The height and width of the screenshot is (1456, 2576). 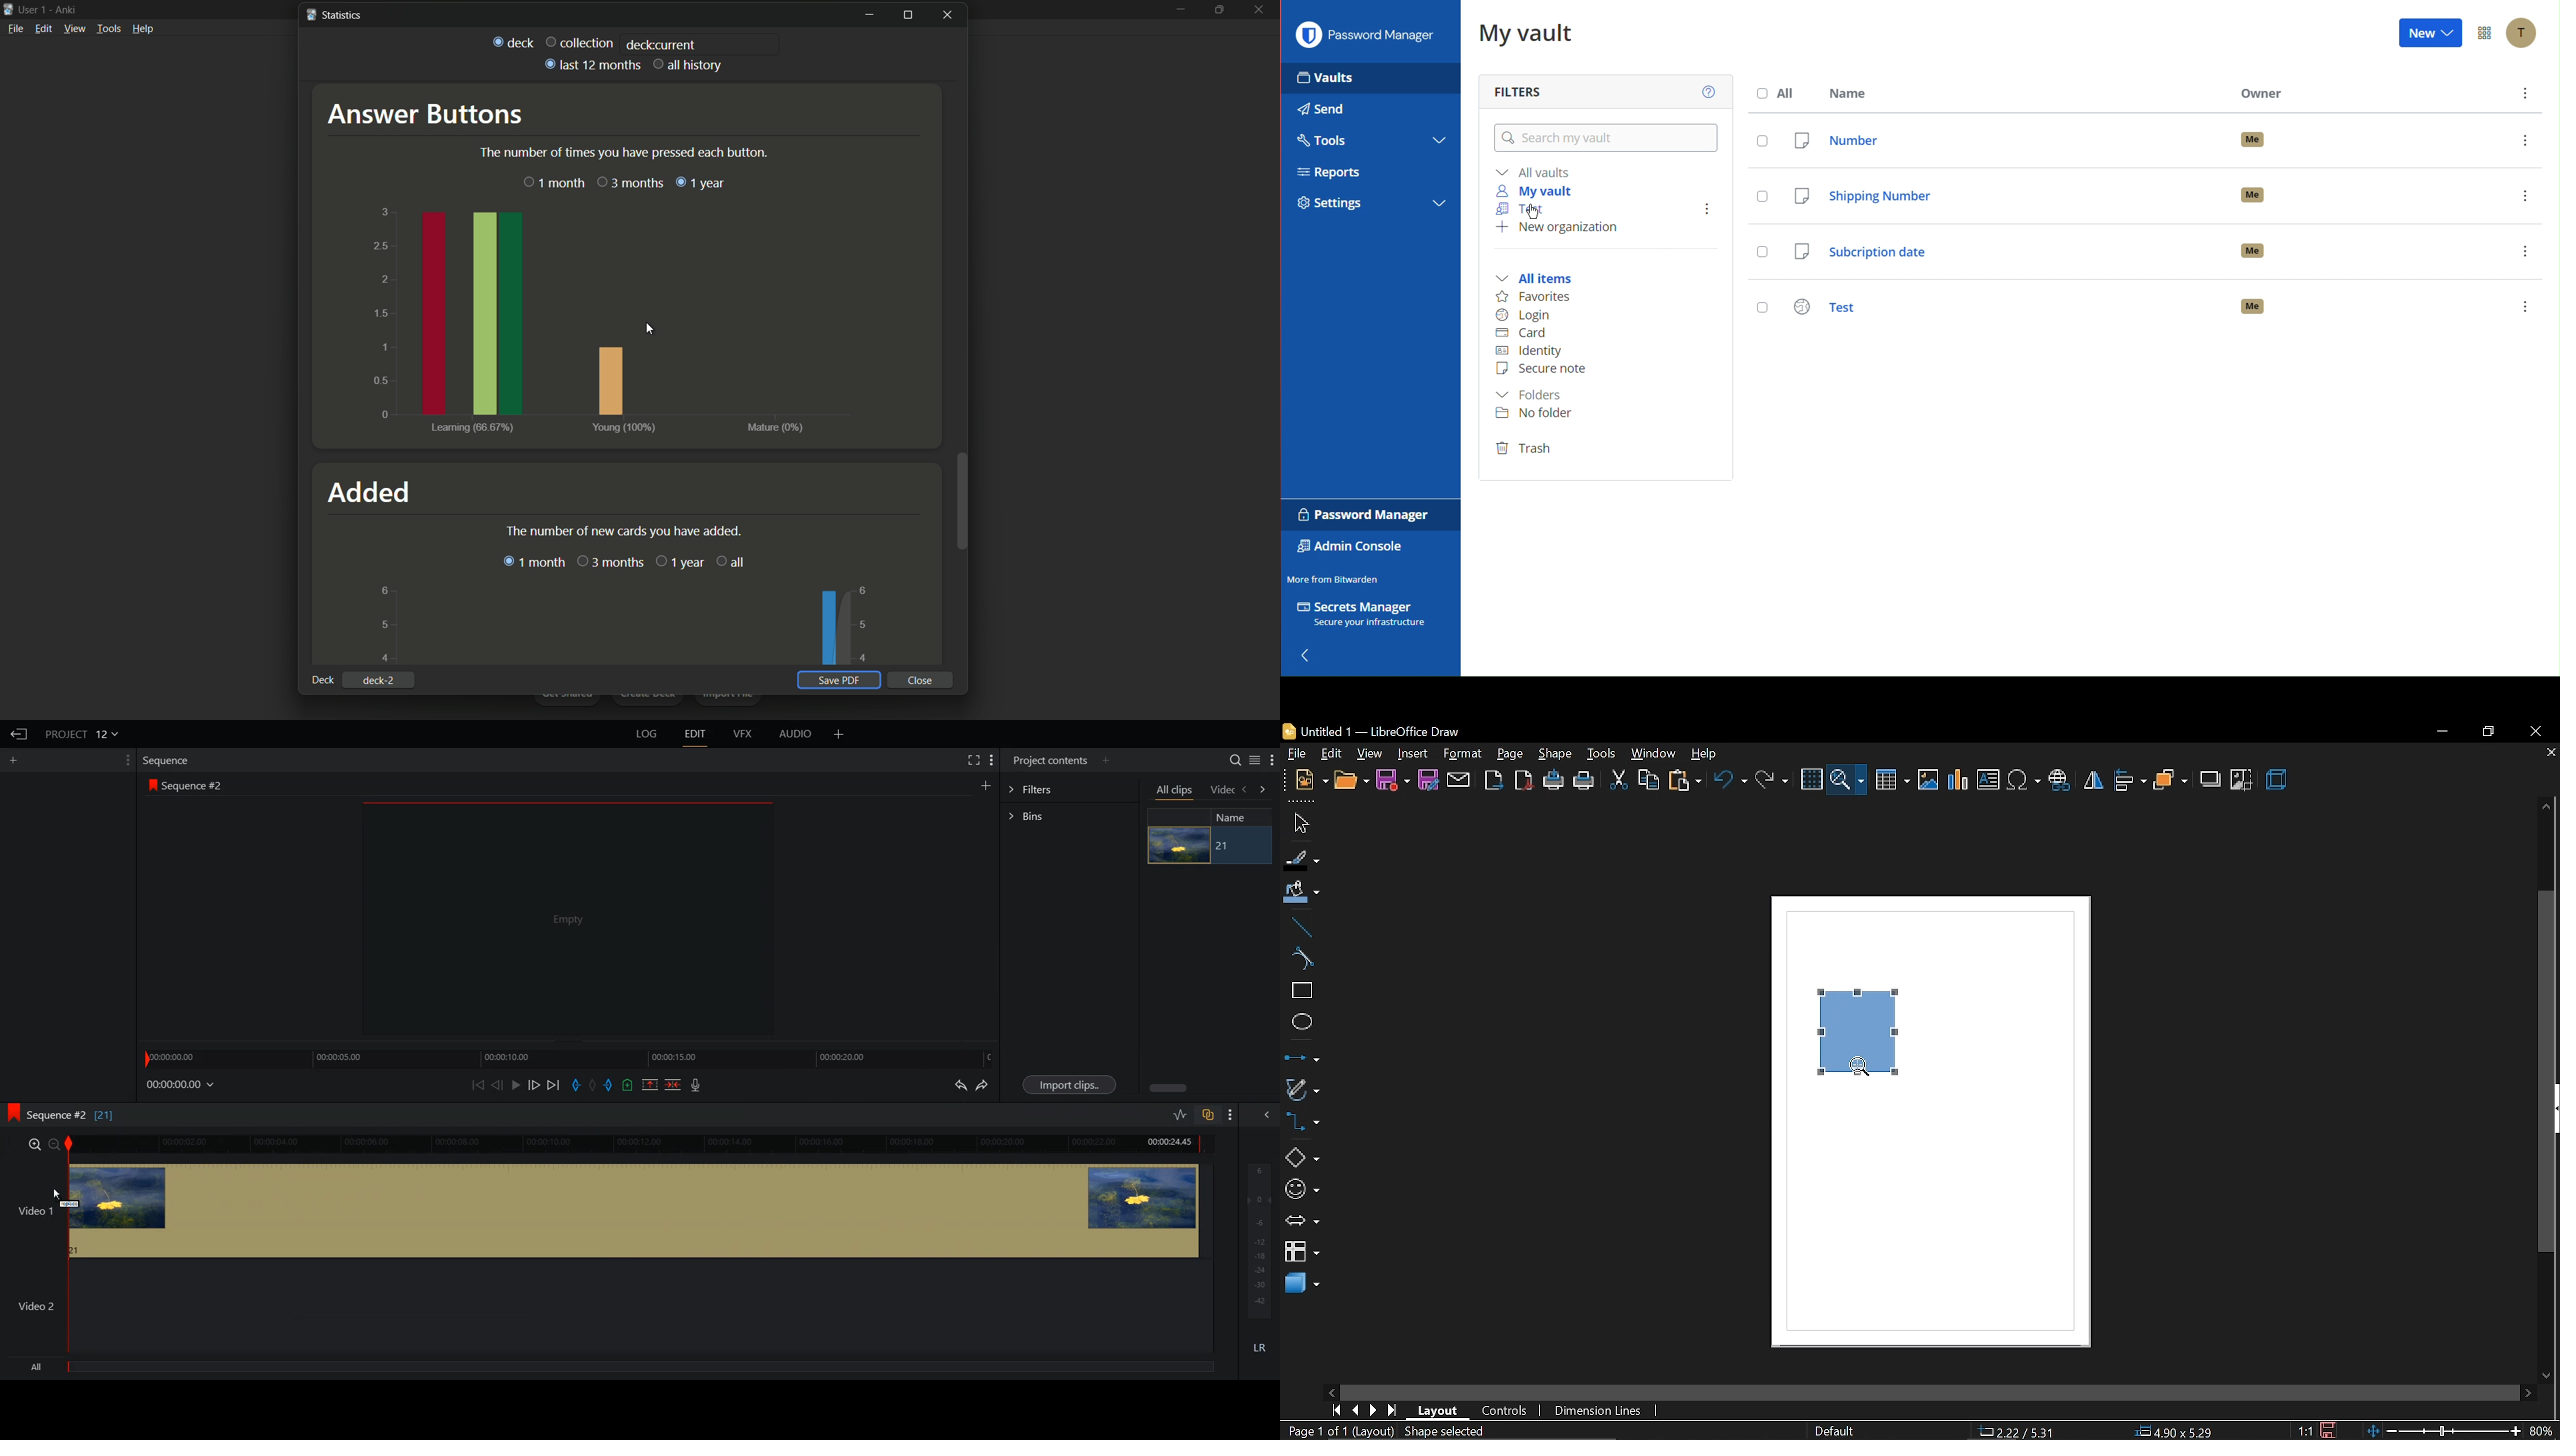 What do you see at coordinates (8, 10) in the screenshot?
I see `Logo` at bounding box center [8, 10].